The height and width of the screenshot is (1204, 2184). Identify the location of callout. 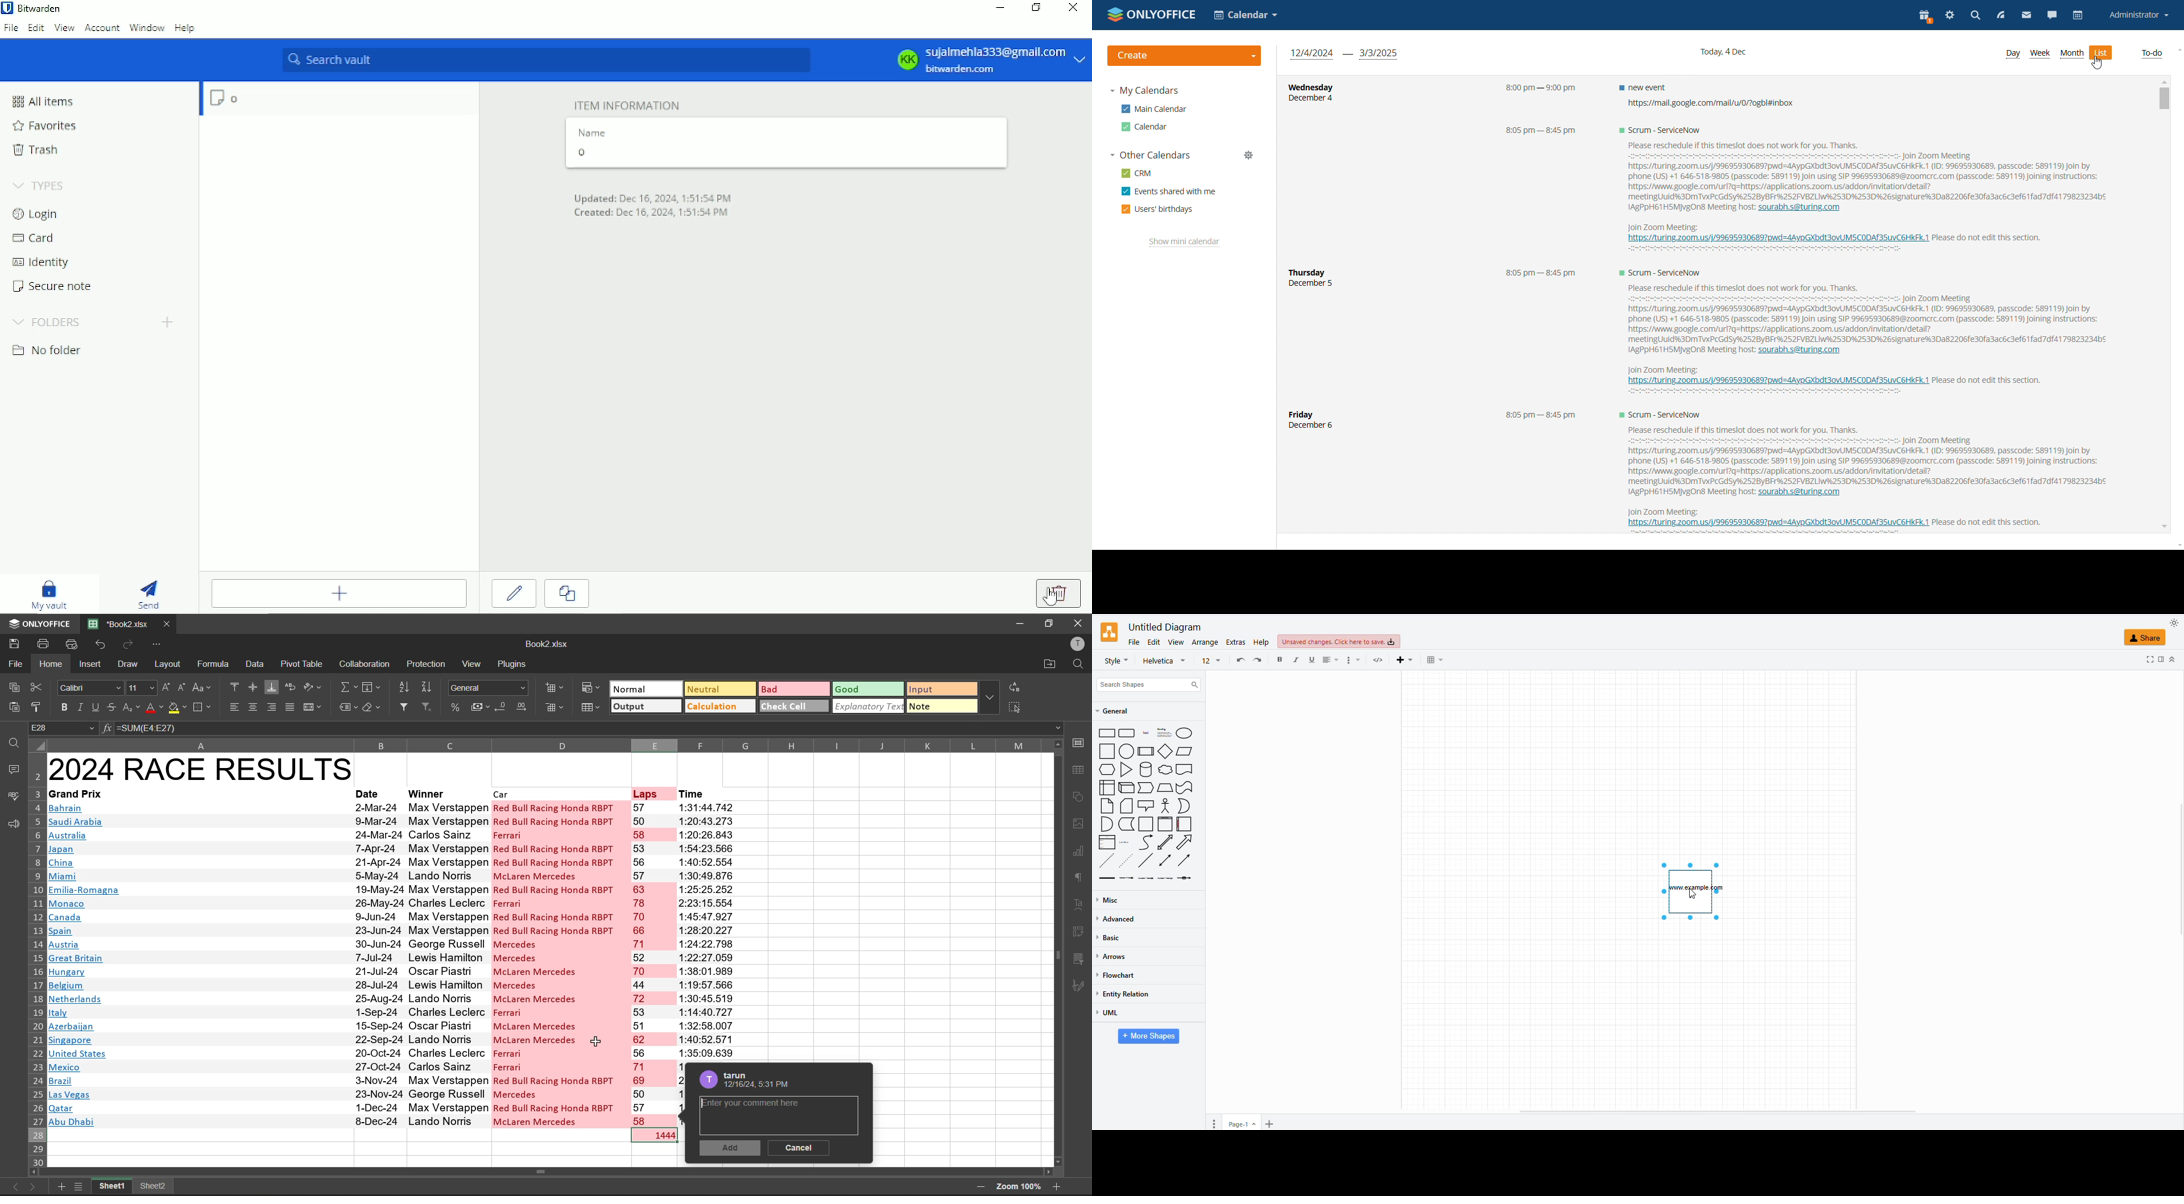
(1147, 806).